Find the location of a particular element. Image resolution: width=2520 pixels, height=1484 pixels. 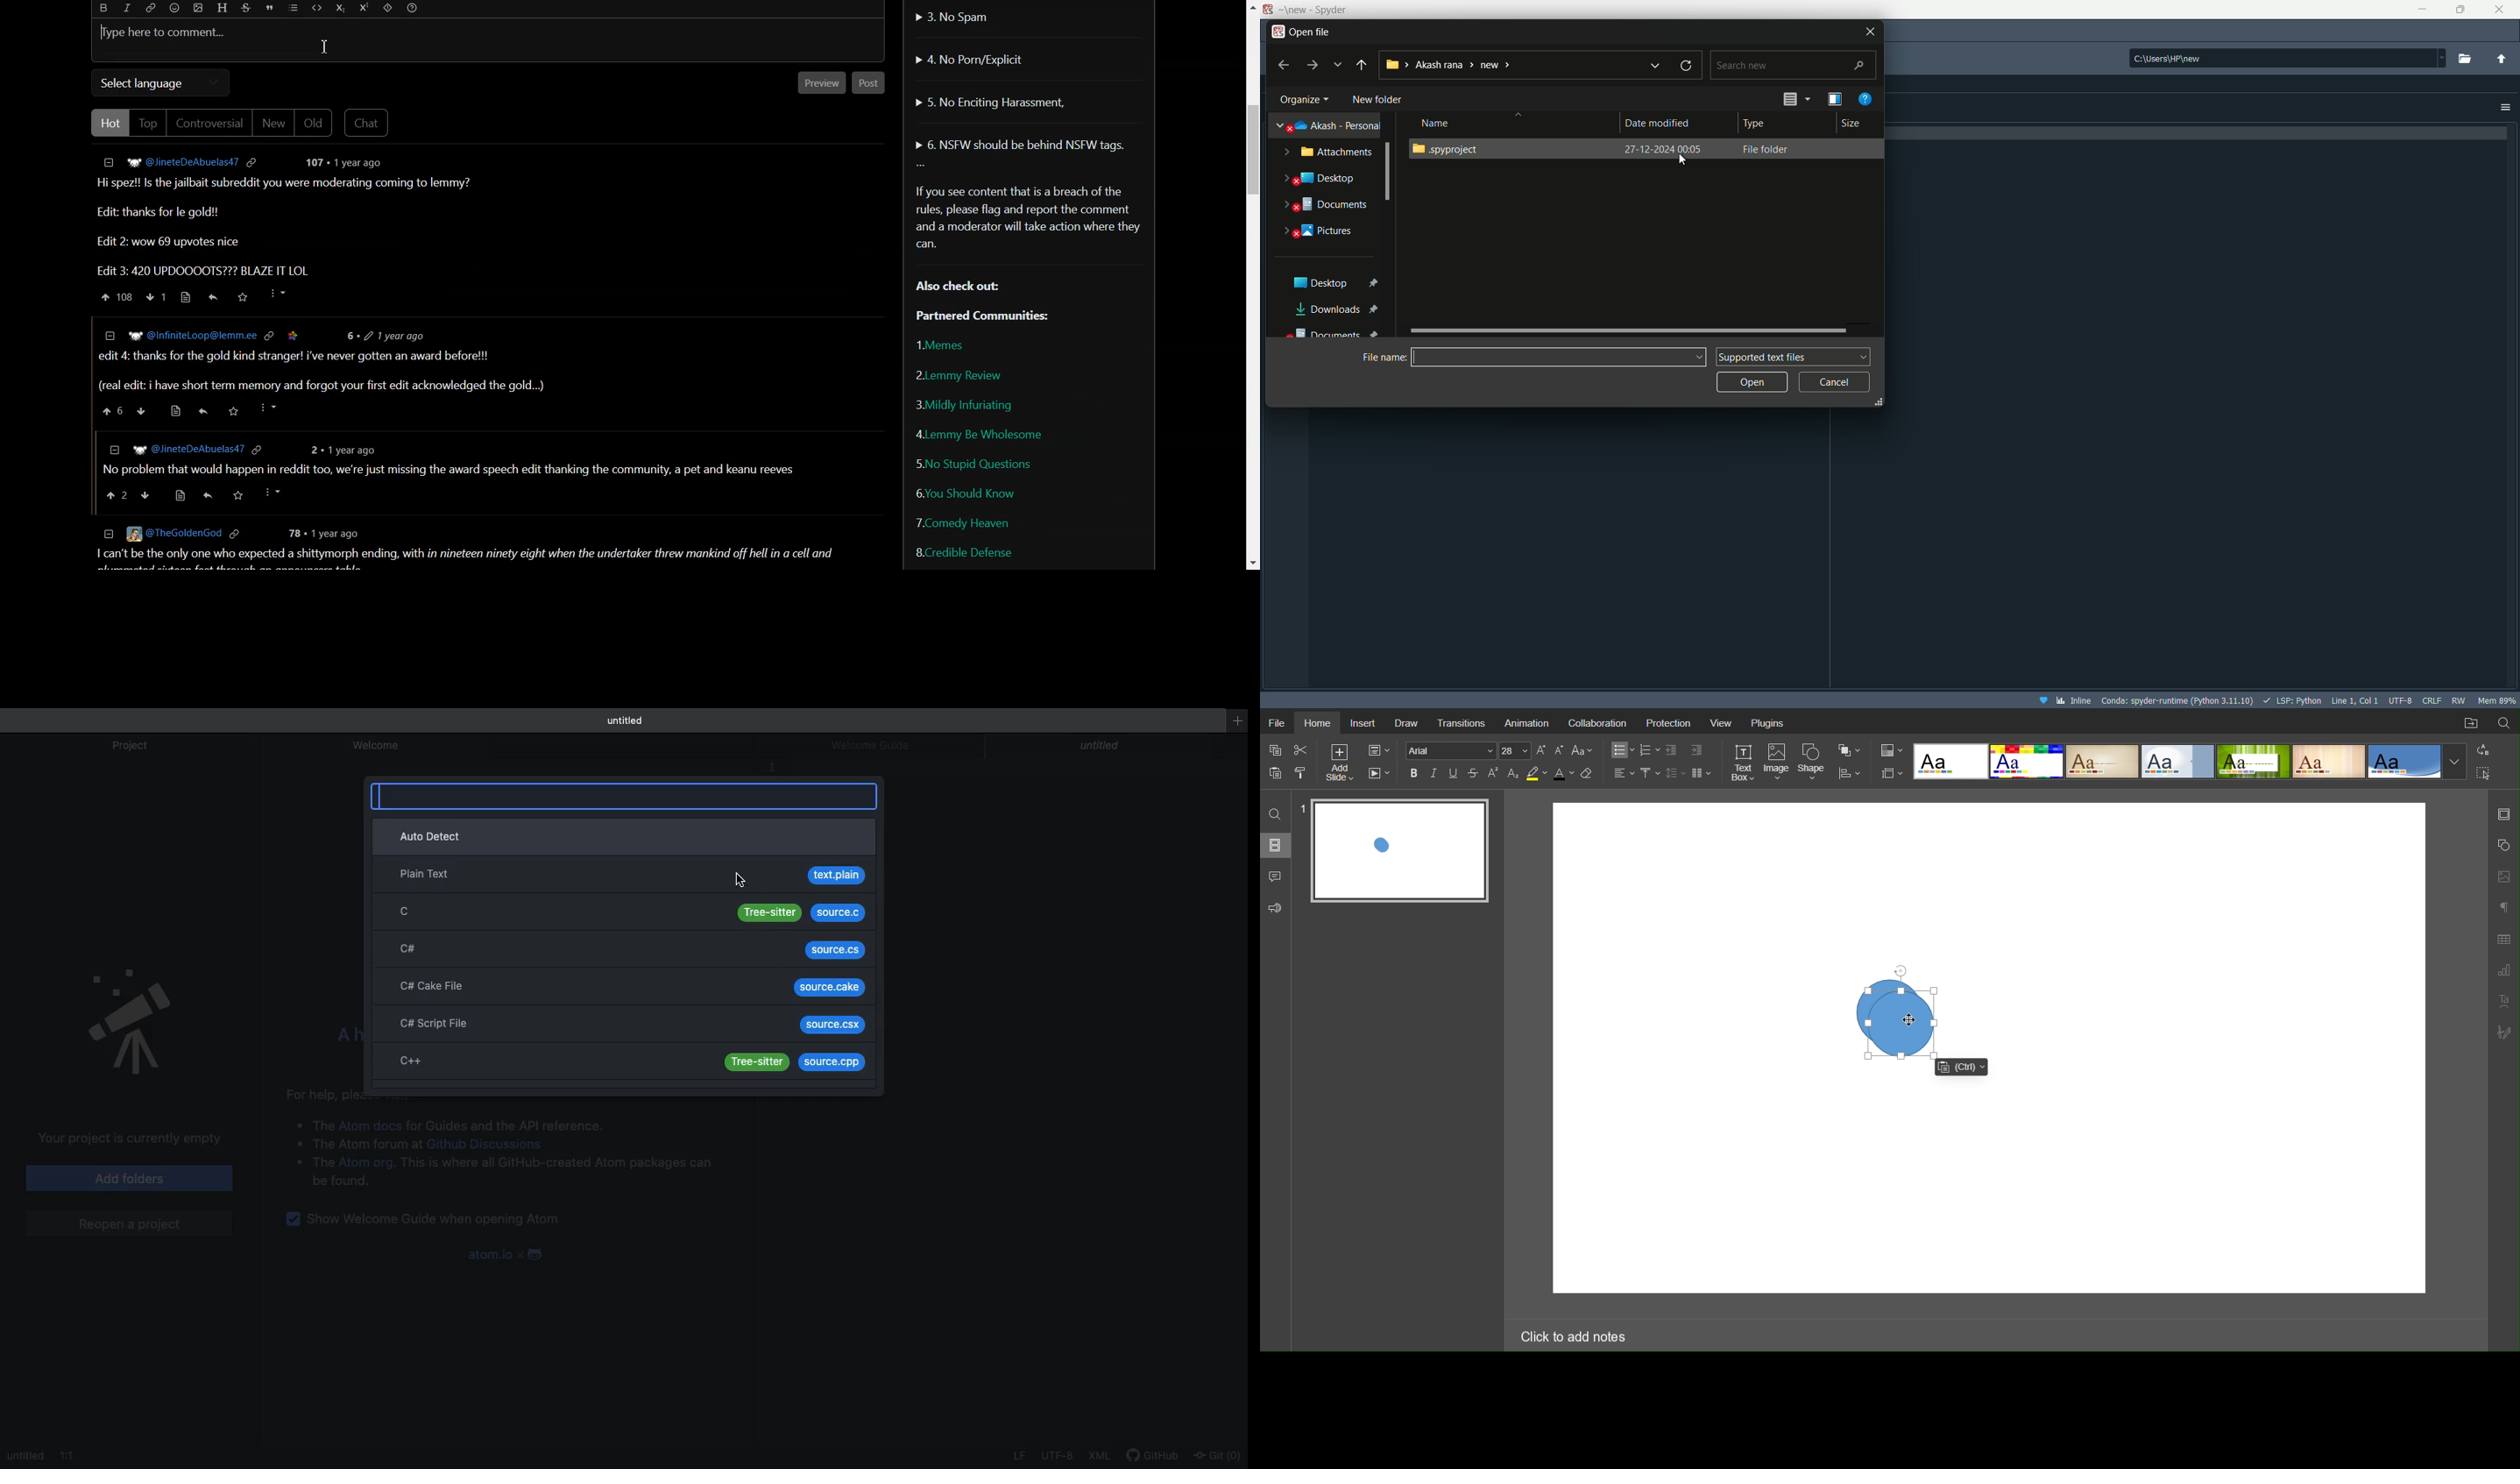

maximize is located at coordinates (2464, 9).